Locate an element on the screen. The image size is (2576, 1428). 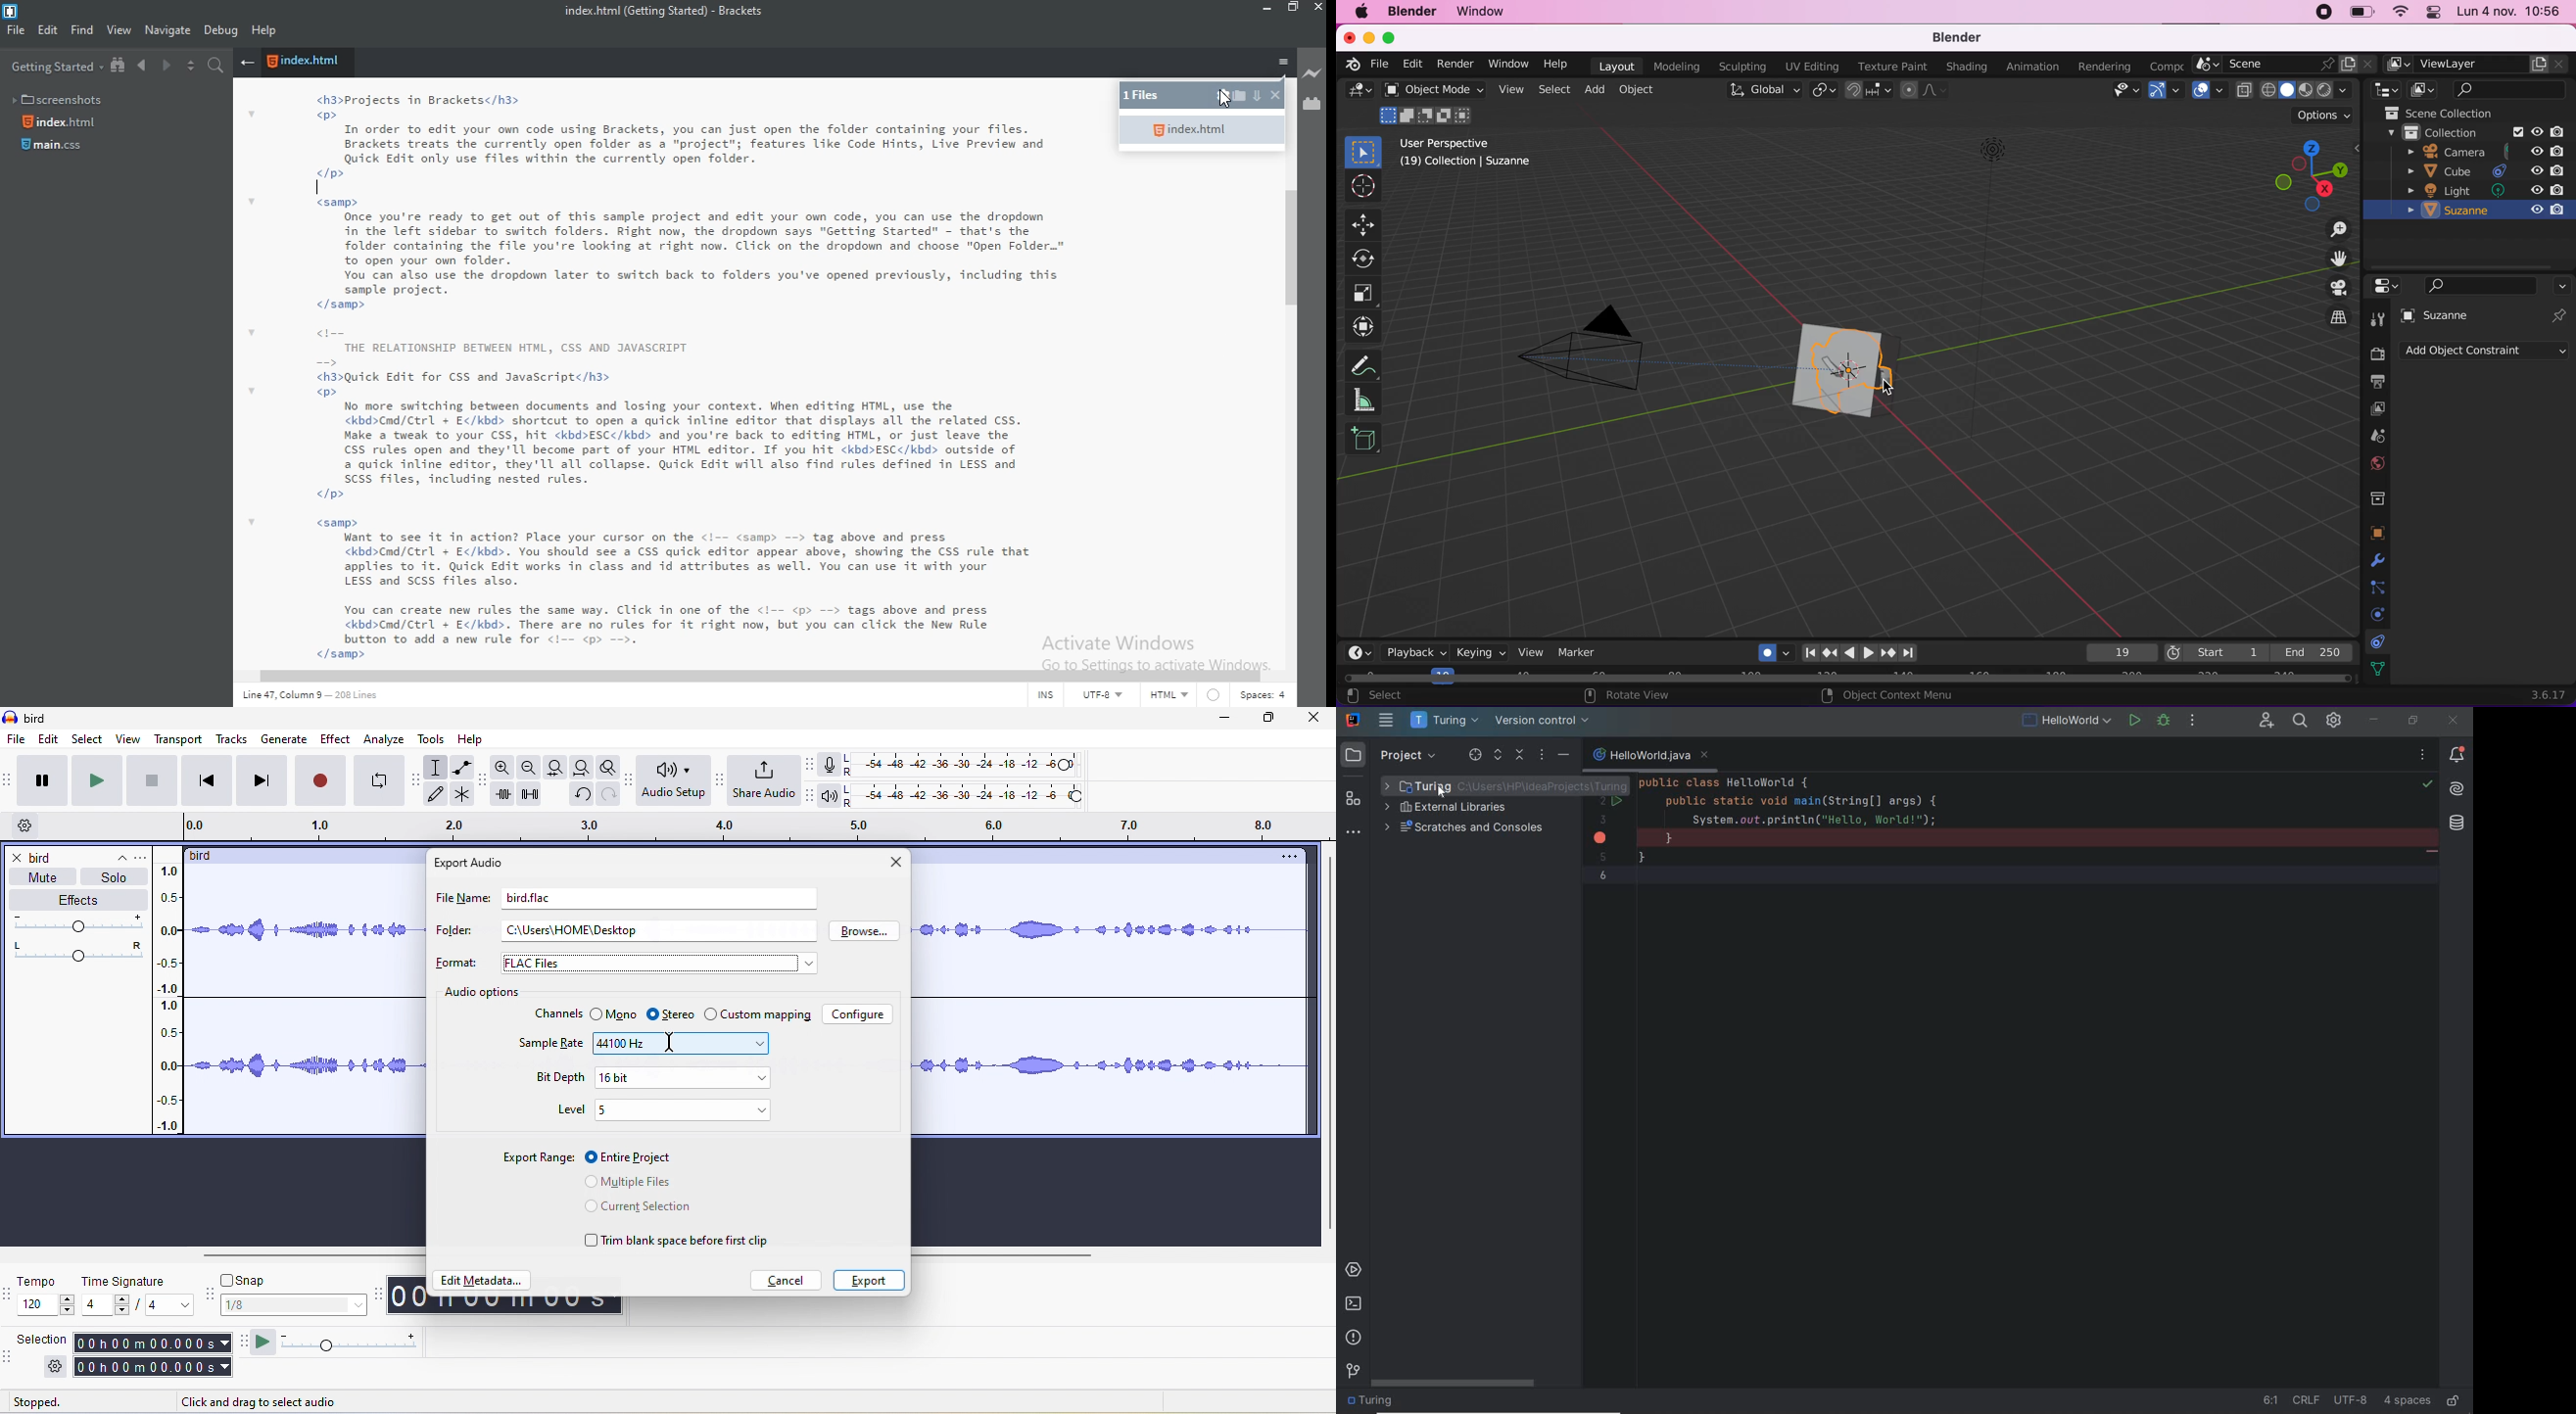
close is located at coordinates (18, 859).